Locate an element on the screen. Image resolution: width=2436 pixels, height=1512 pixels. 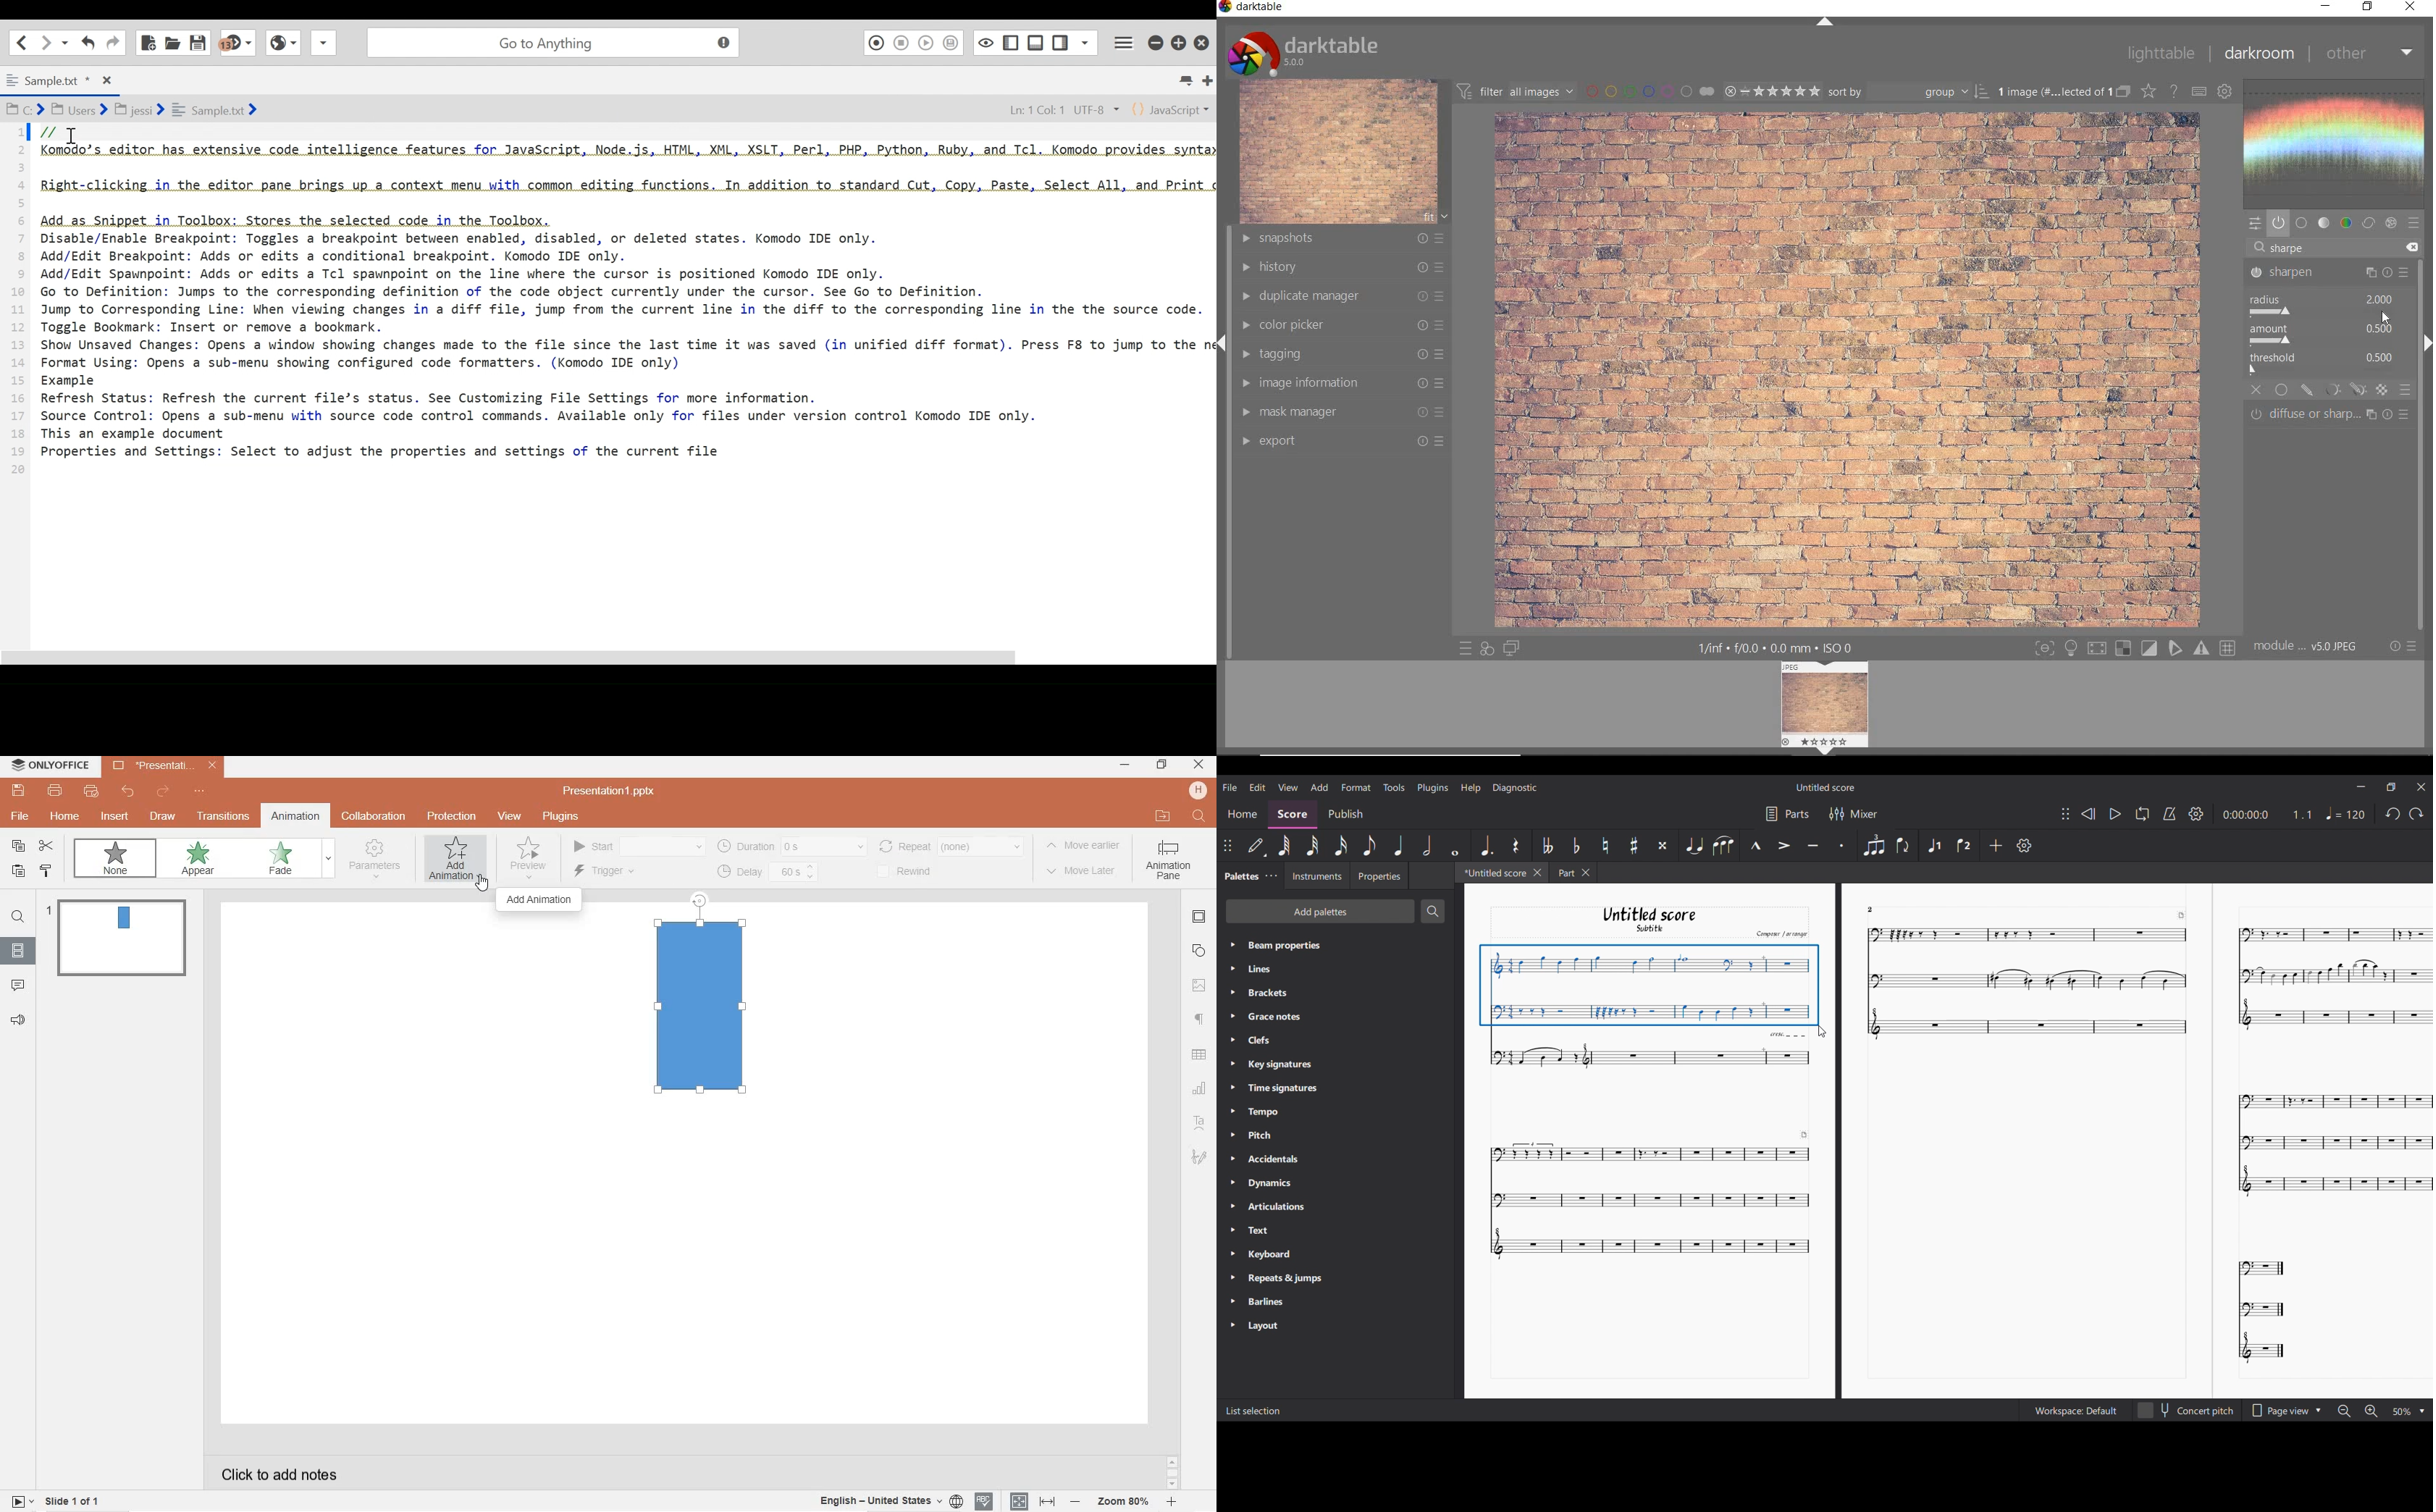
delay is located at coordinates (768, 872).